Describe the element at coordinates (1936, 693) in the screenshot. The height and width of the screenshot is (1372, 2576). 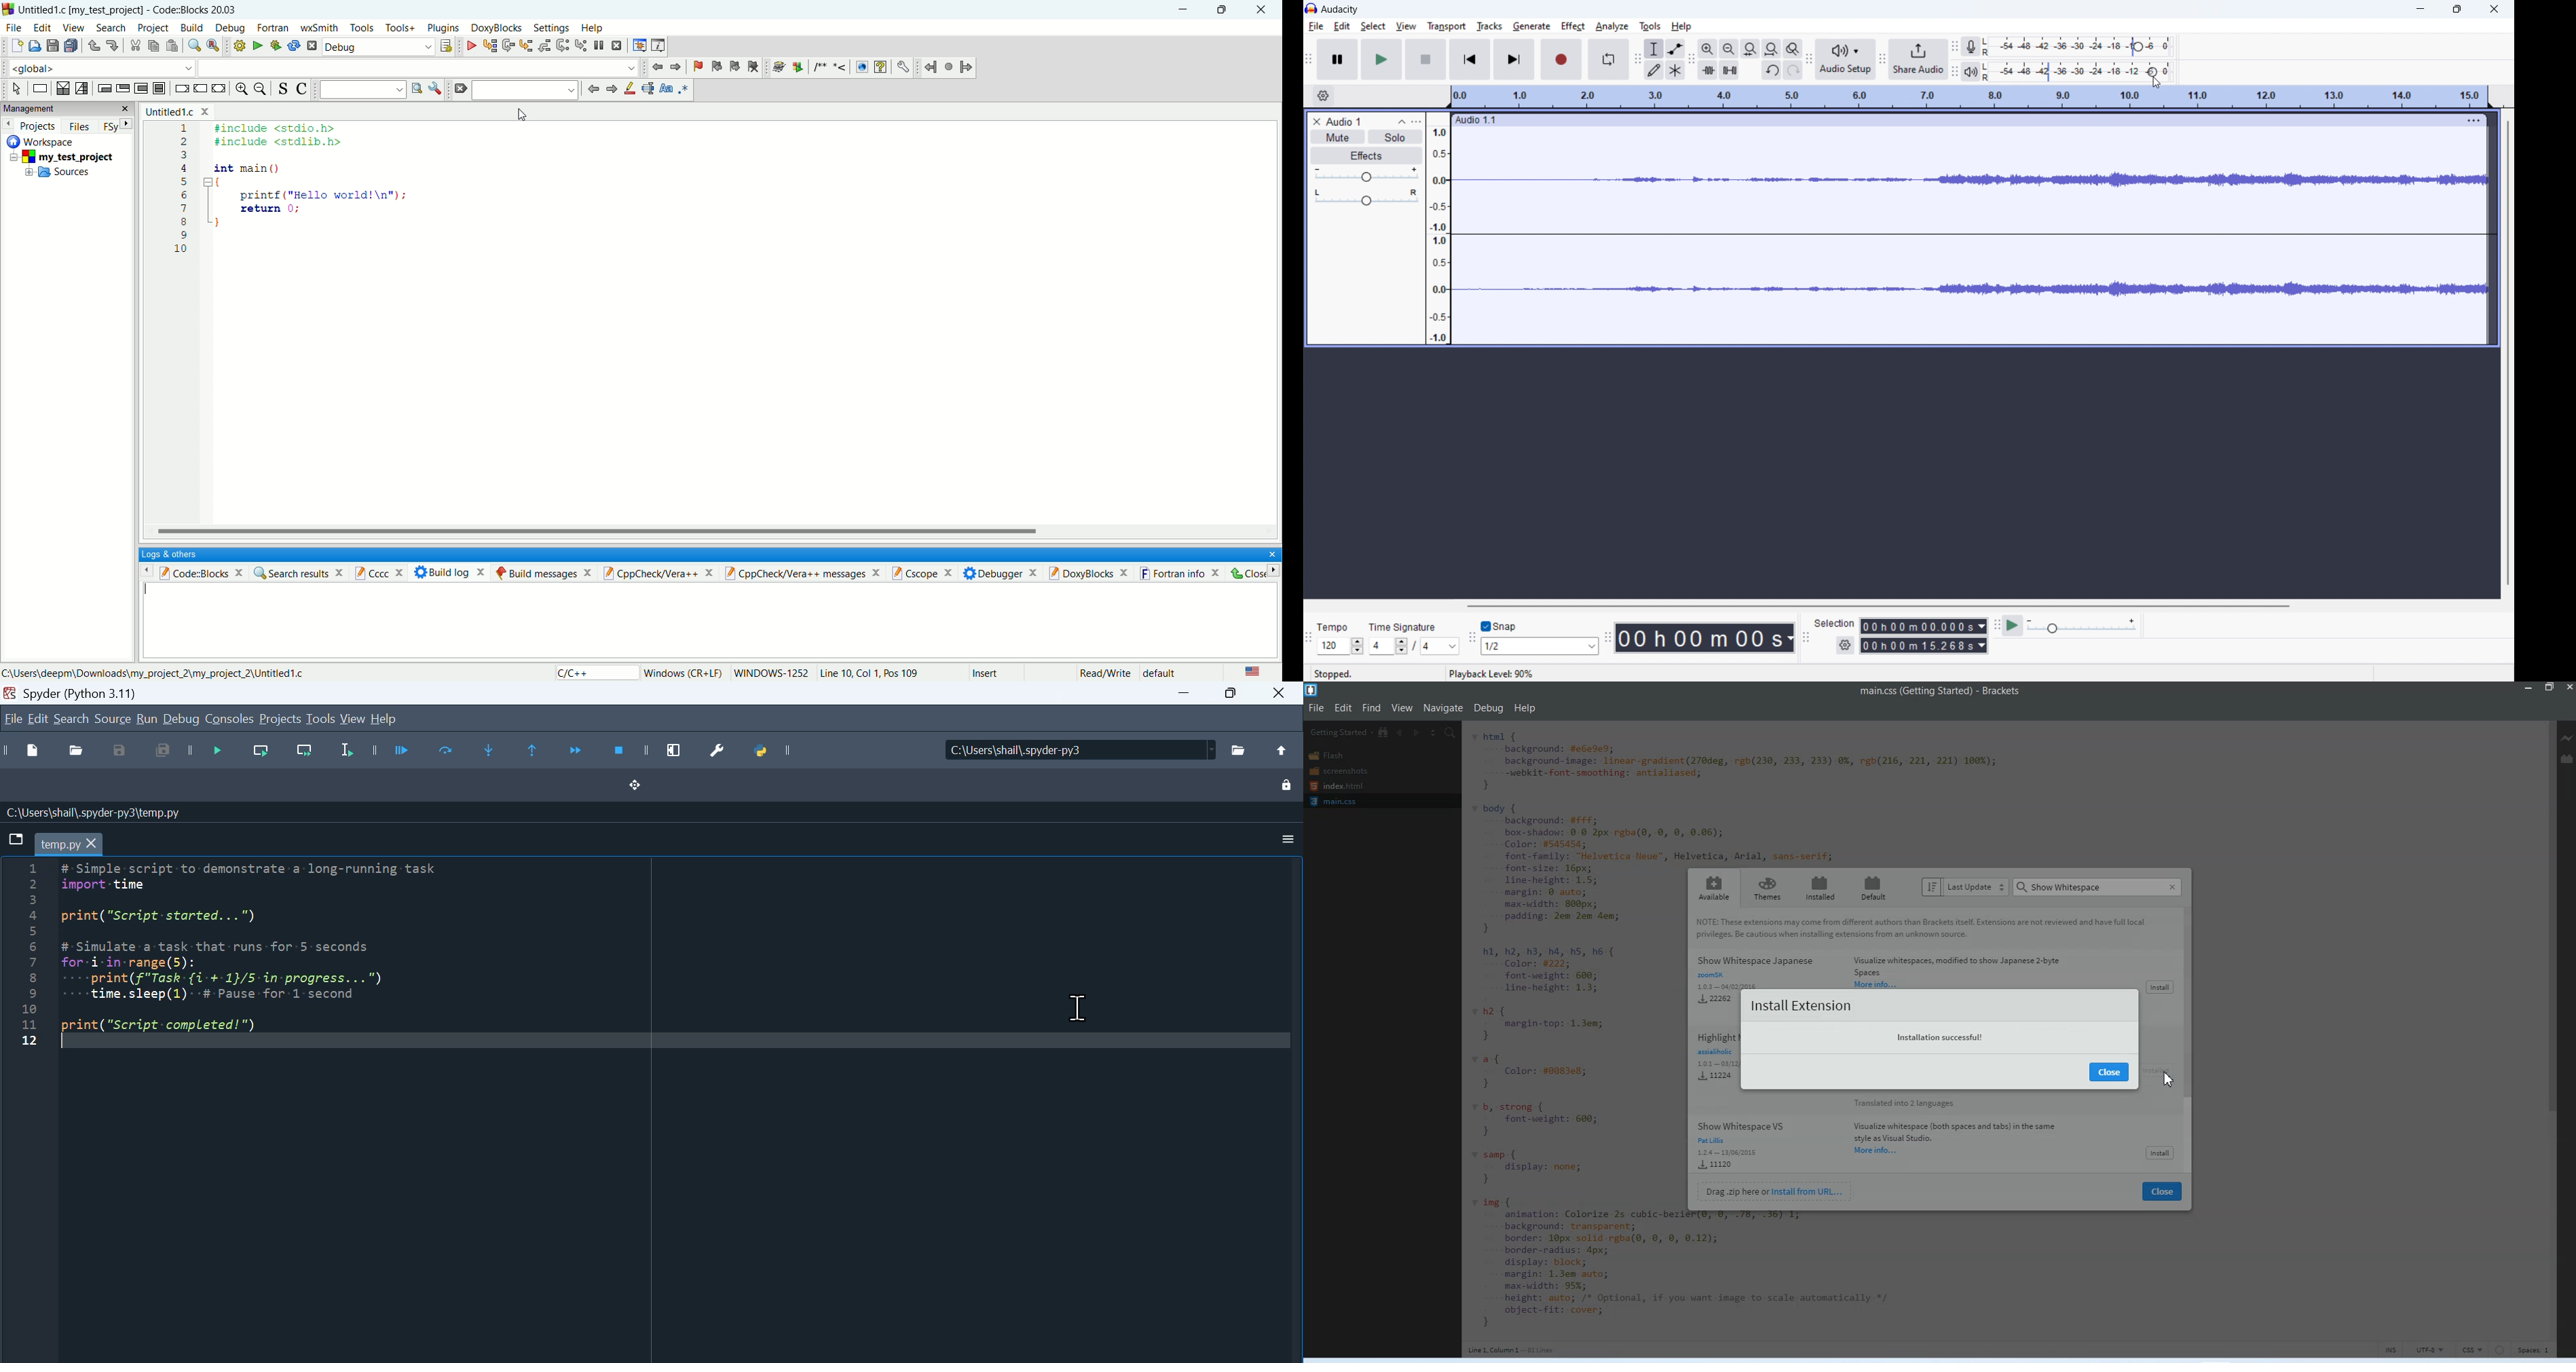
I see `Text 1` at that location.